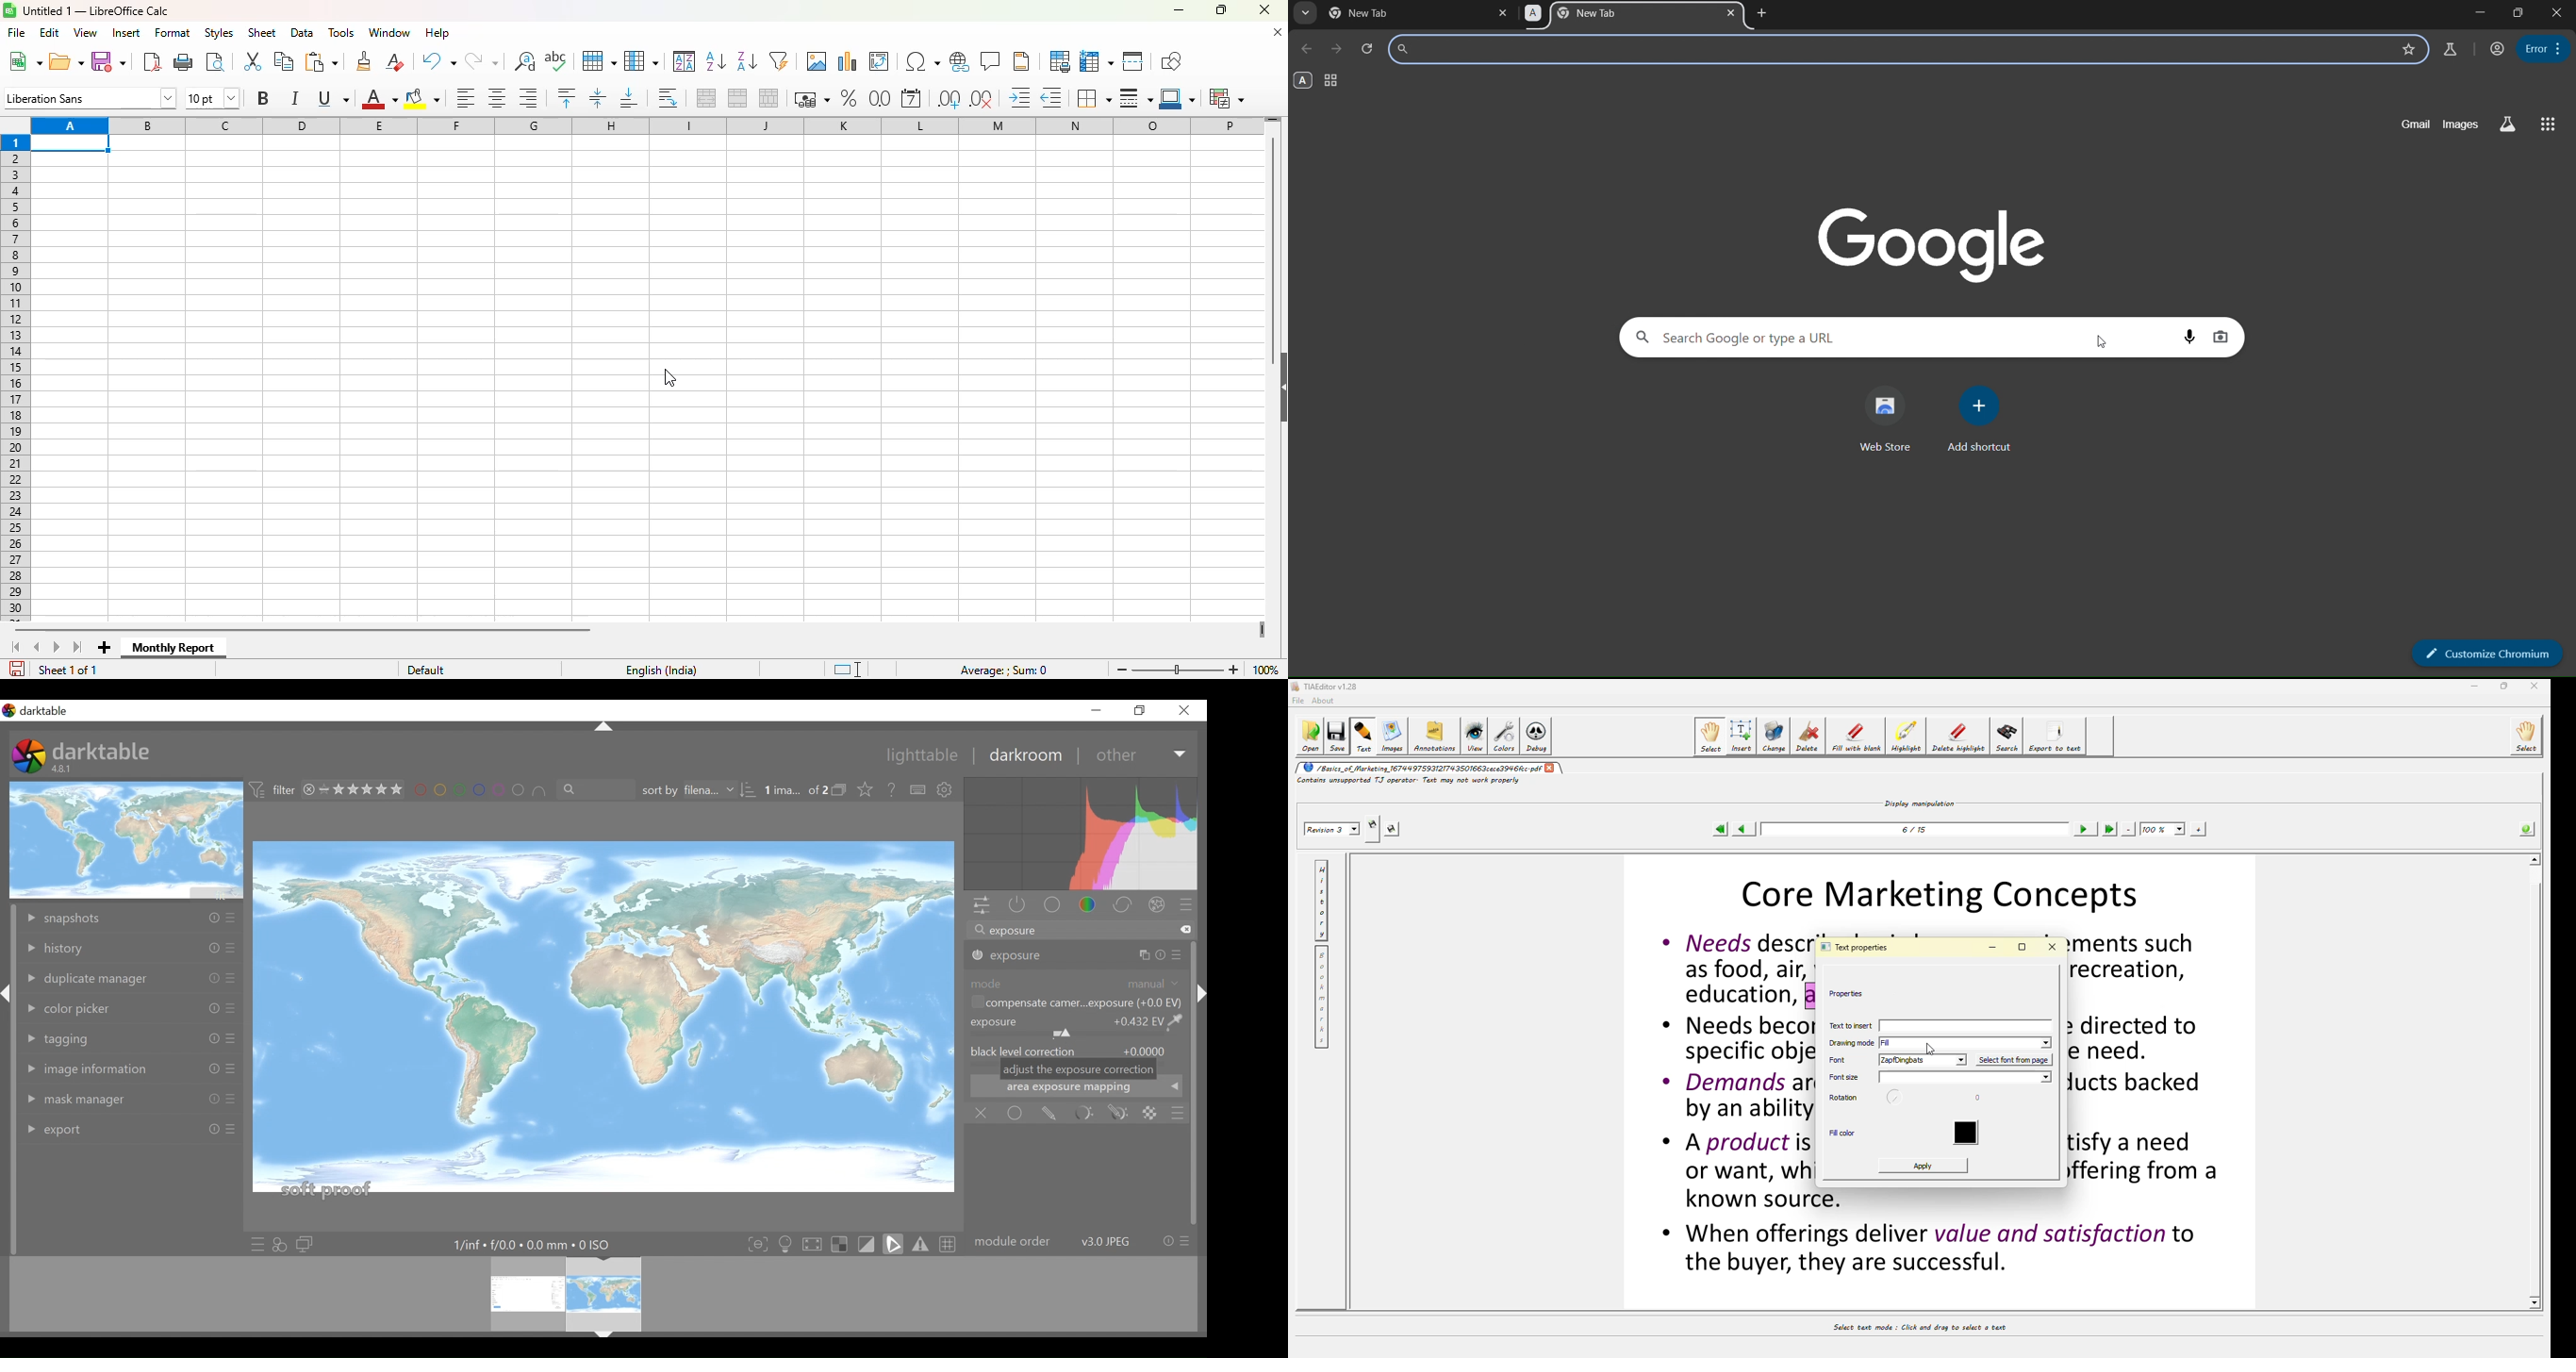  What do you see at coordinates (388, 33) in the screenshot?
I see `window` at bounding box center [388, 33].